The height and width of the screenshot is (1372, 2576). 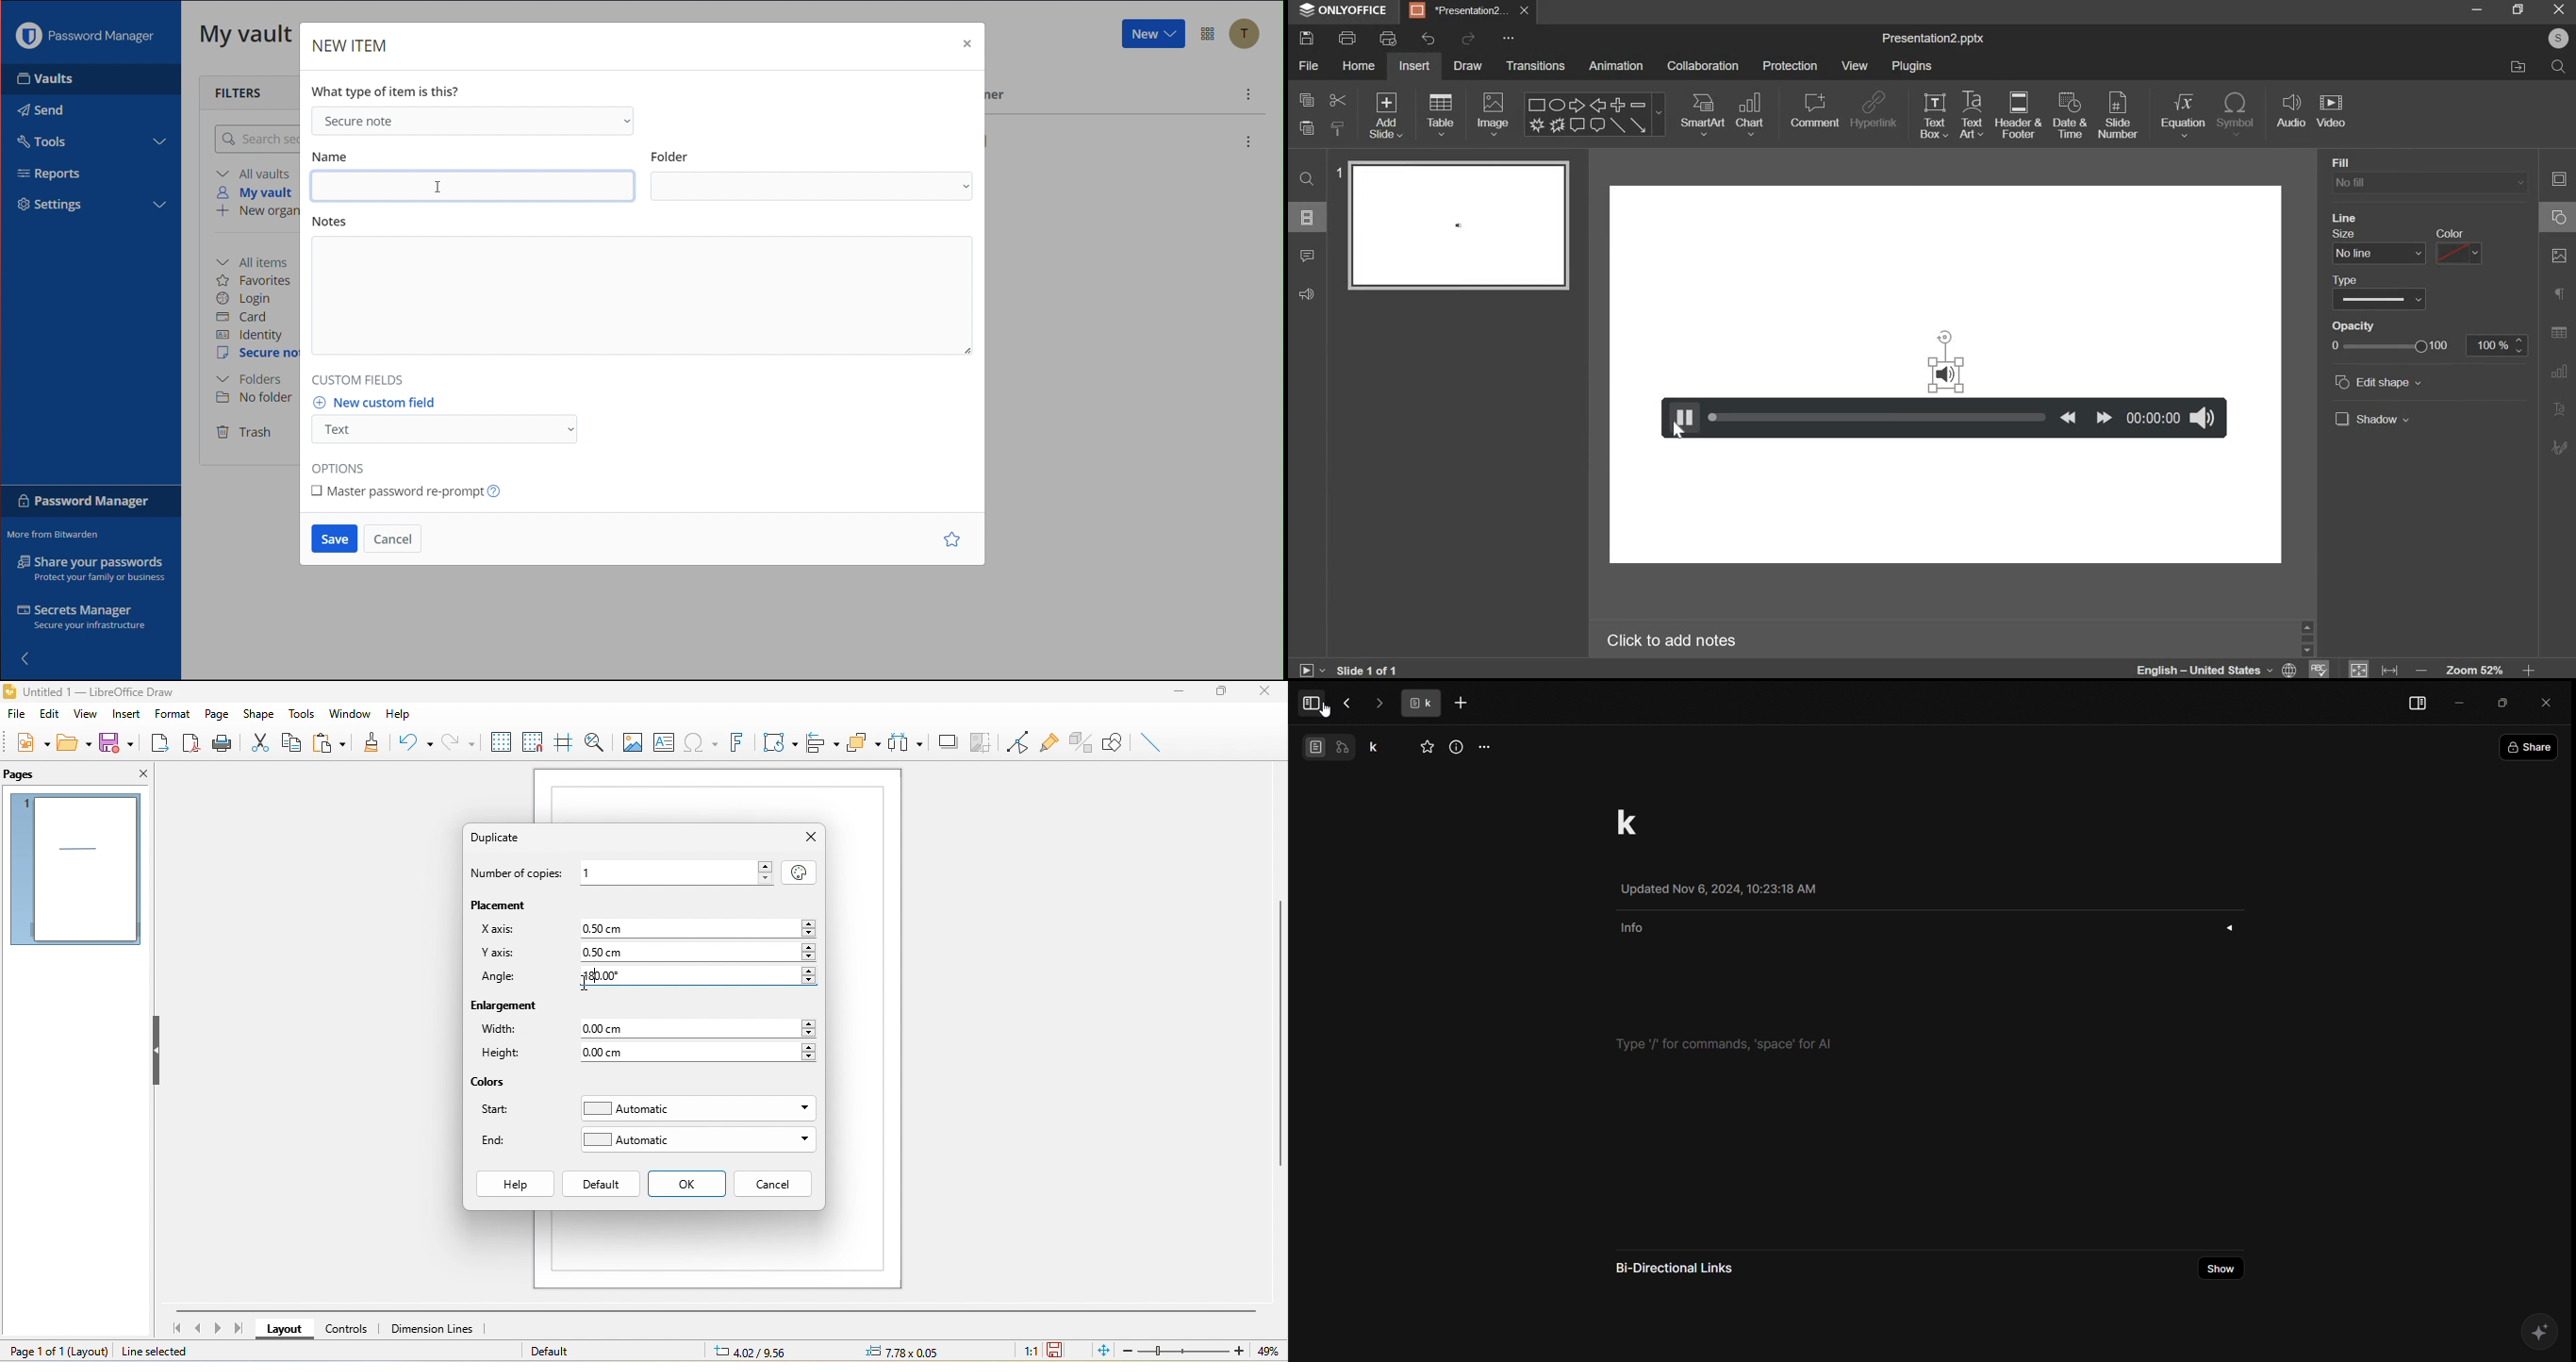 What do you see at coordinates (1524, 11) in the screenshot?
I see `close` at bounding box center [1524, 11].